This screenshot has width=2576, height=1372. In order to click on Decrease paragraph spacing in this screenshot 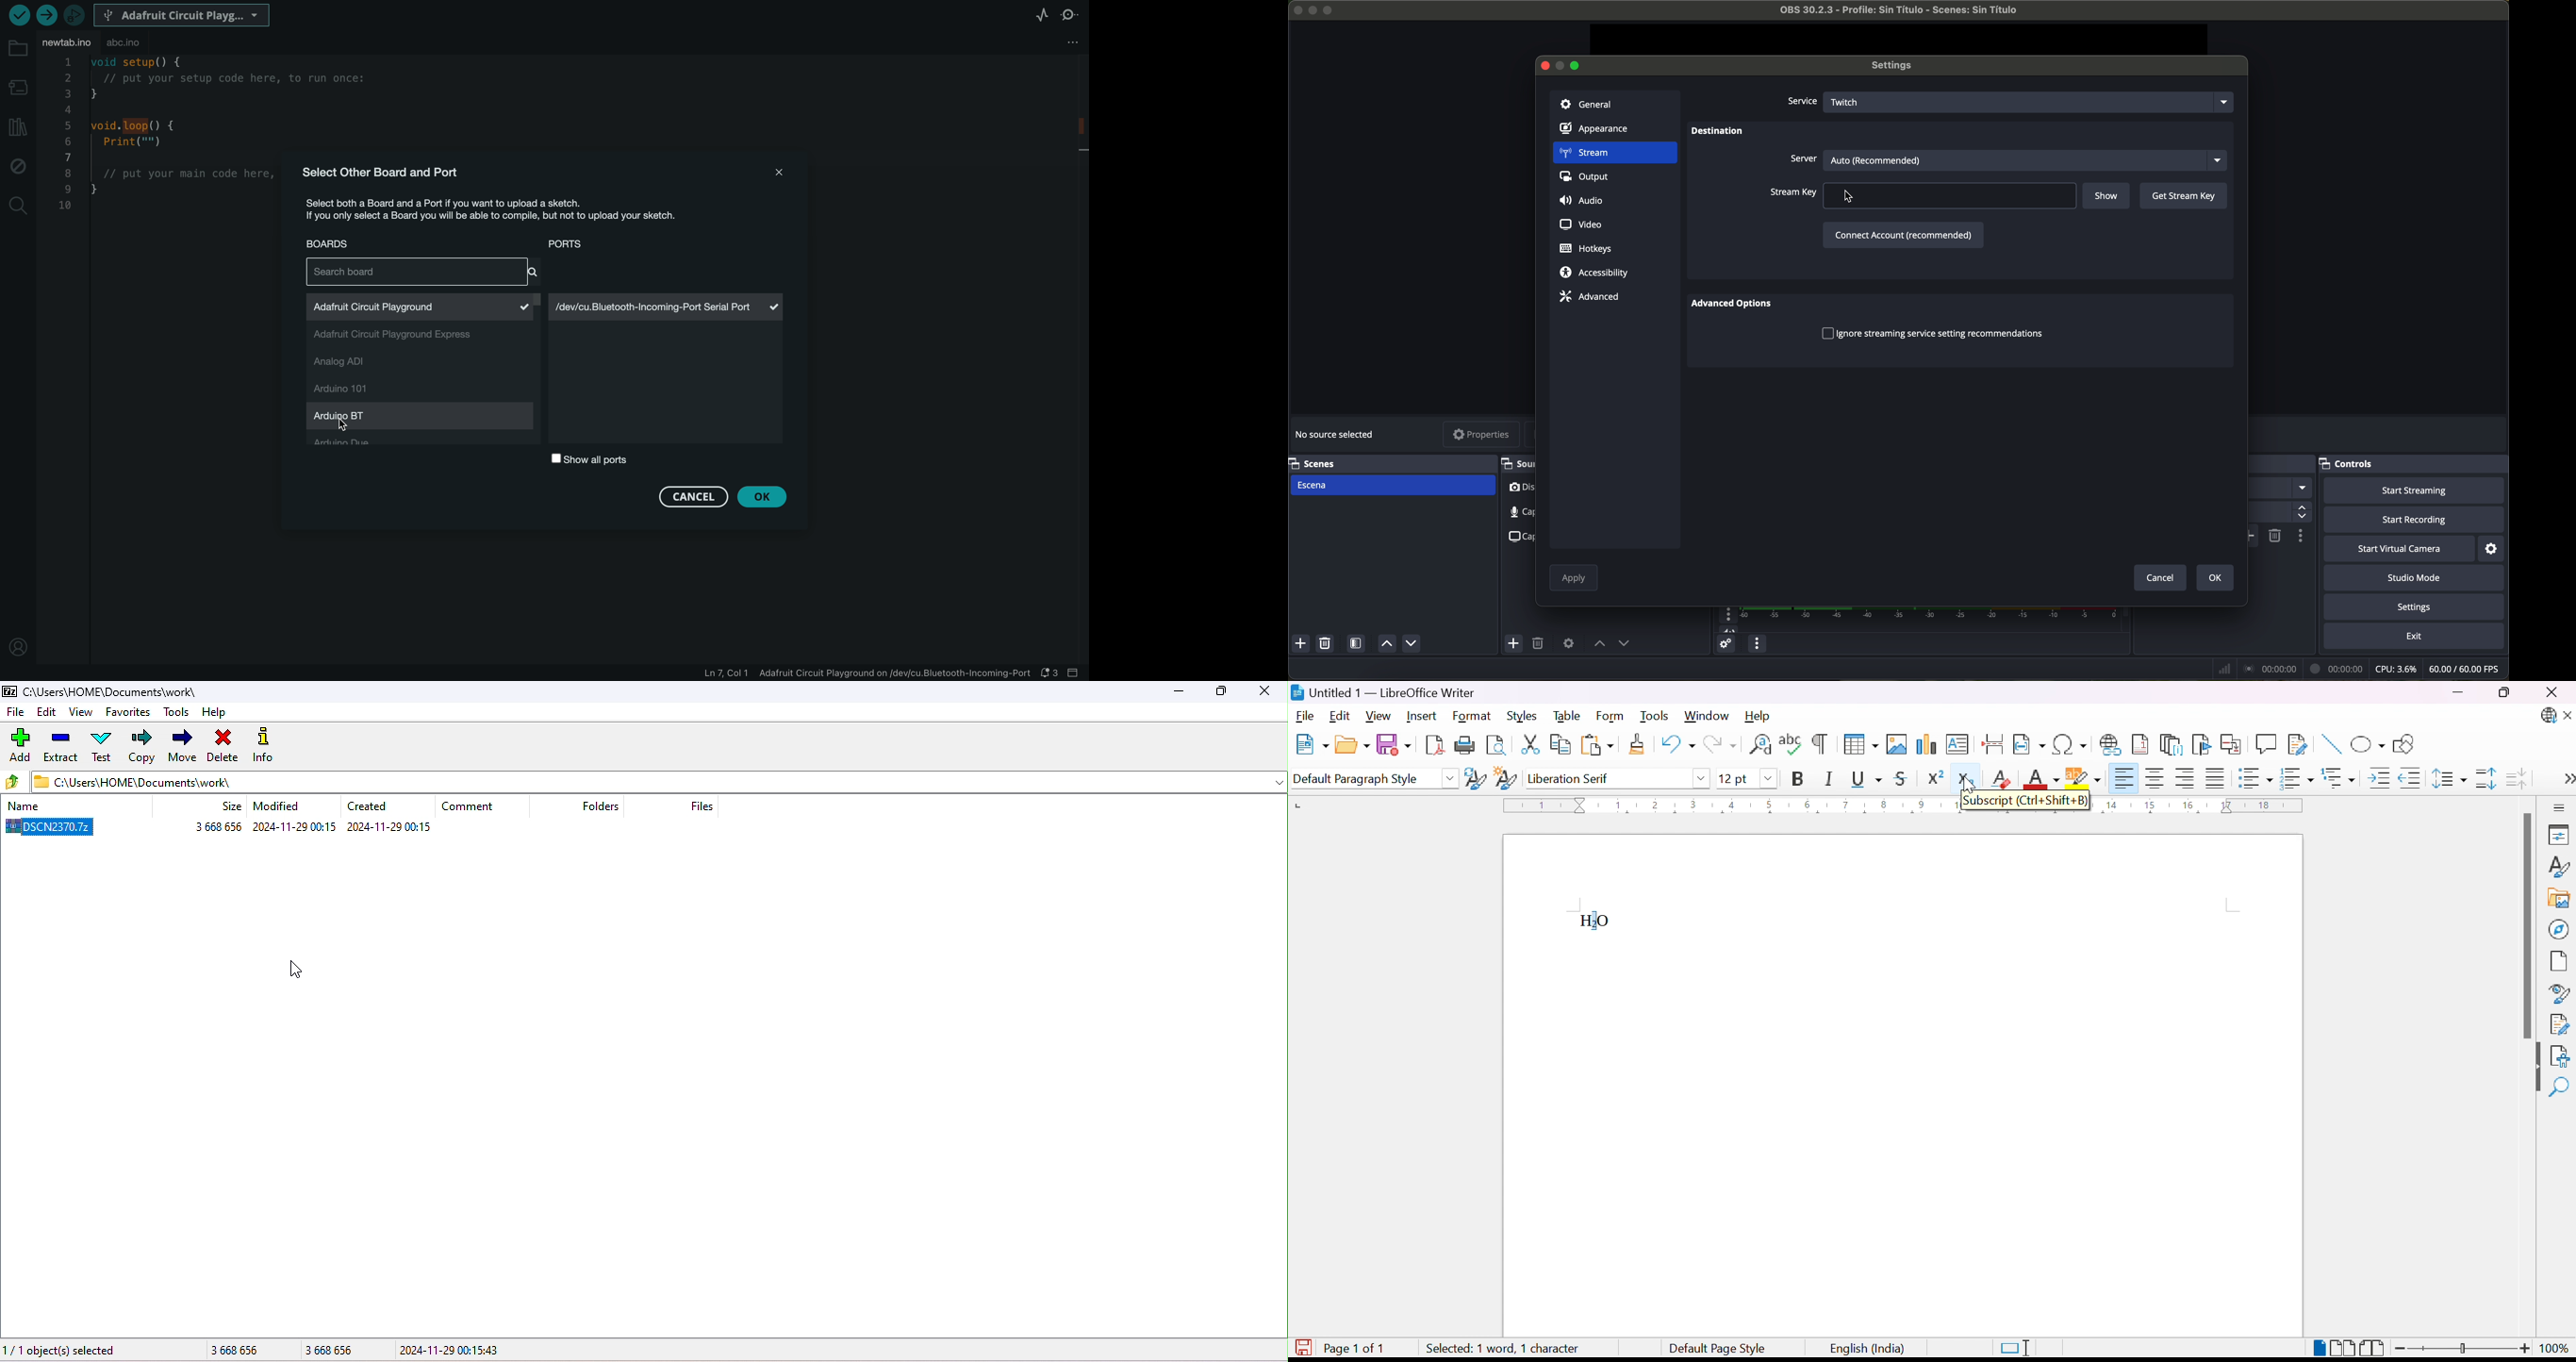, I will do `click(2515, 777)`.